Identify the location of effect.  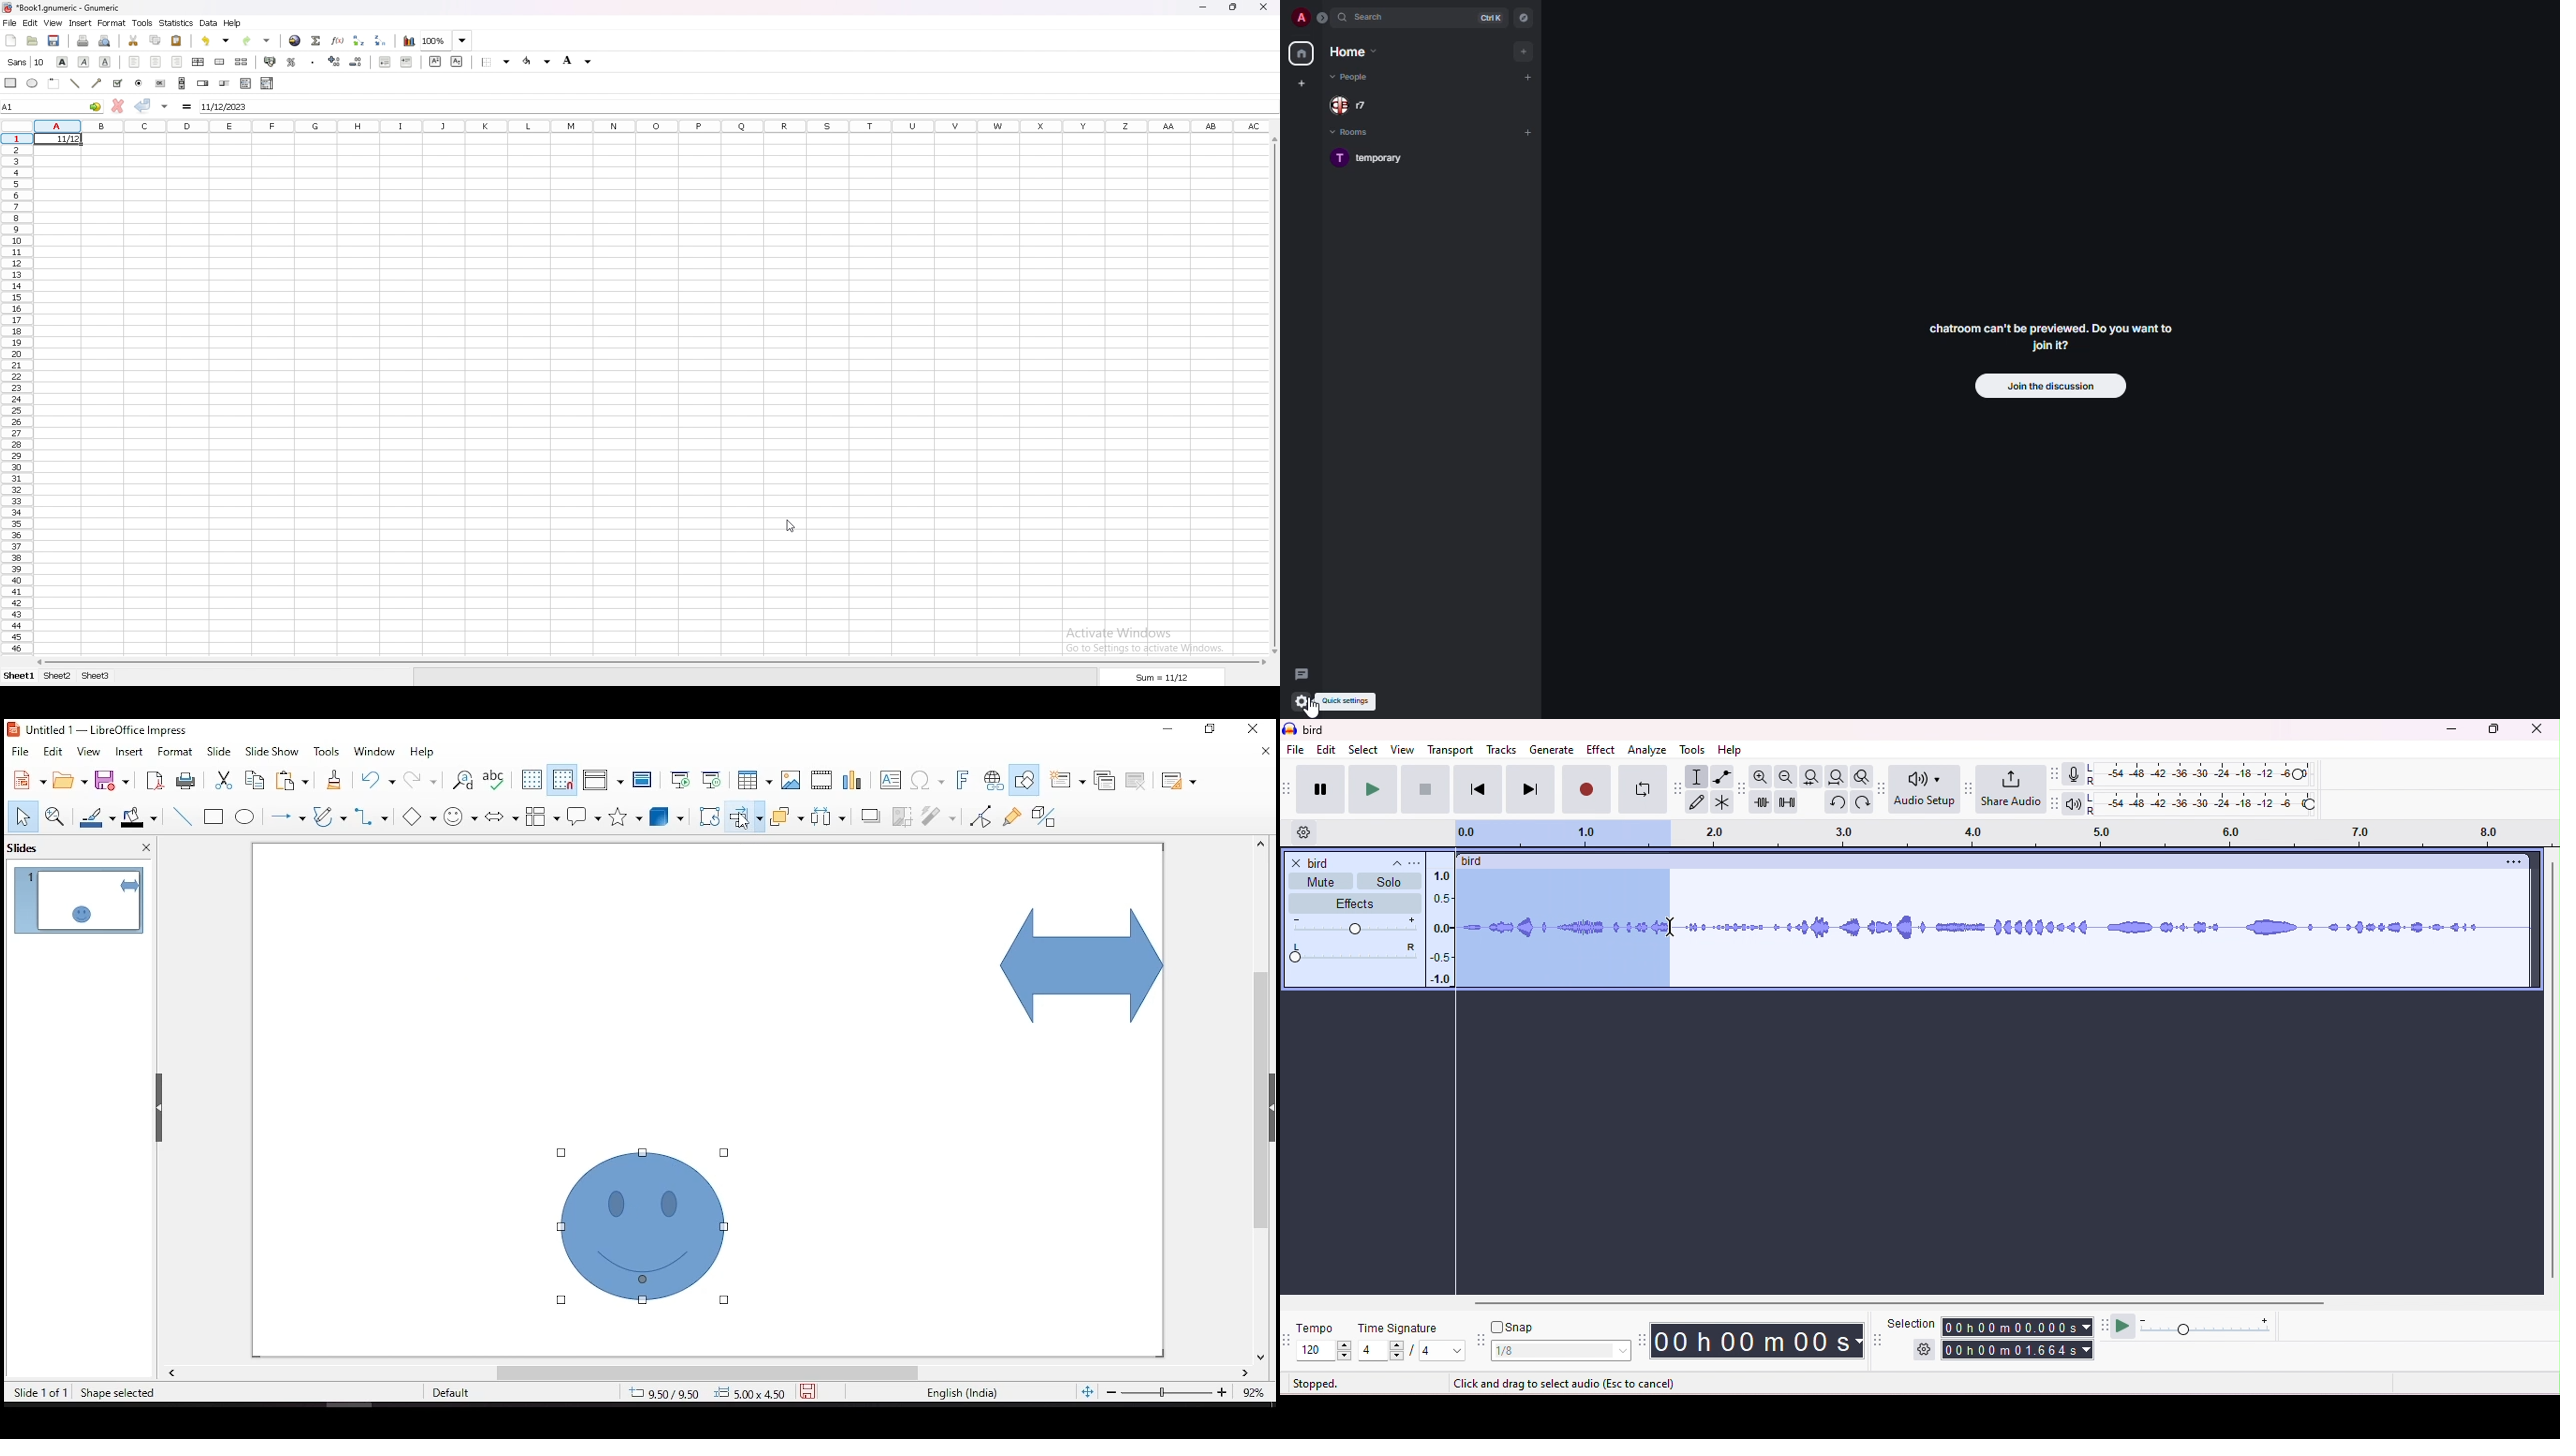
(1602, 751).